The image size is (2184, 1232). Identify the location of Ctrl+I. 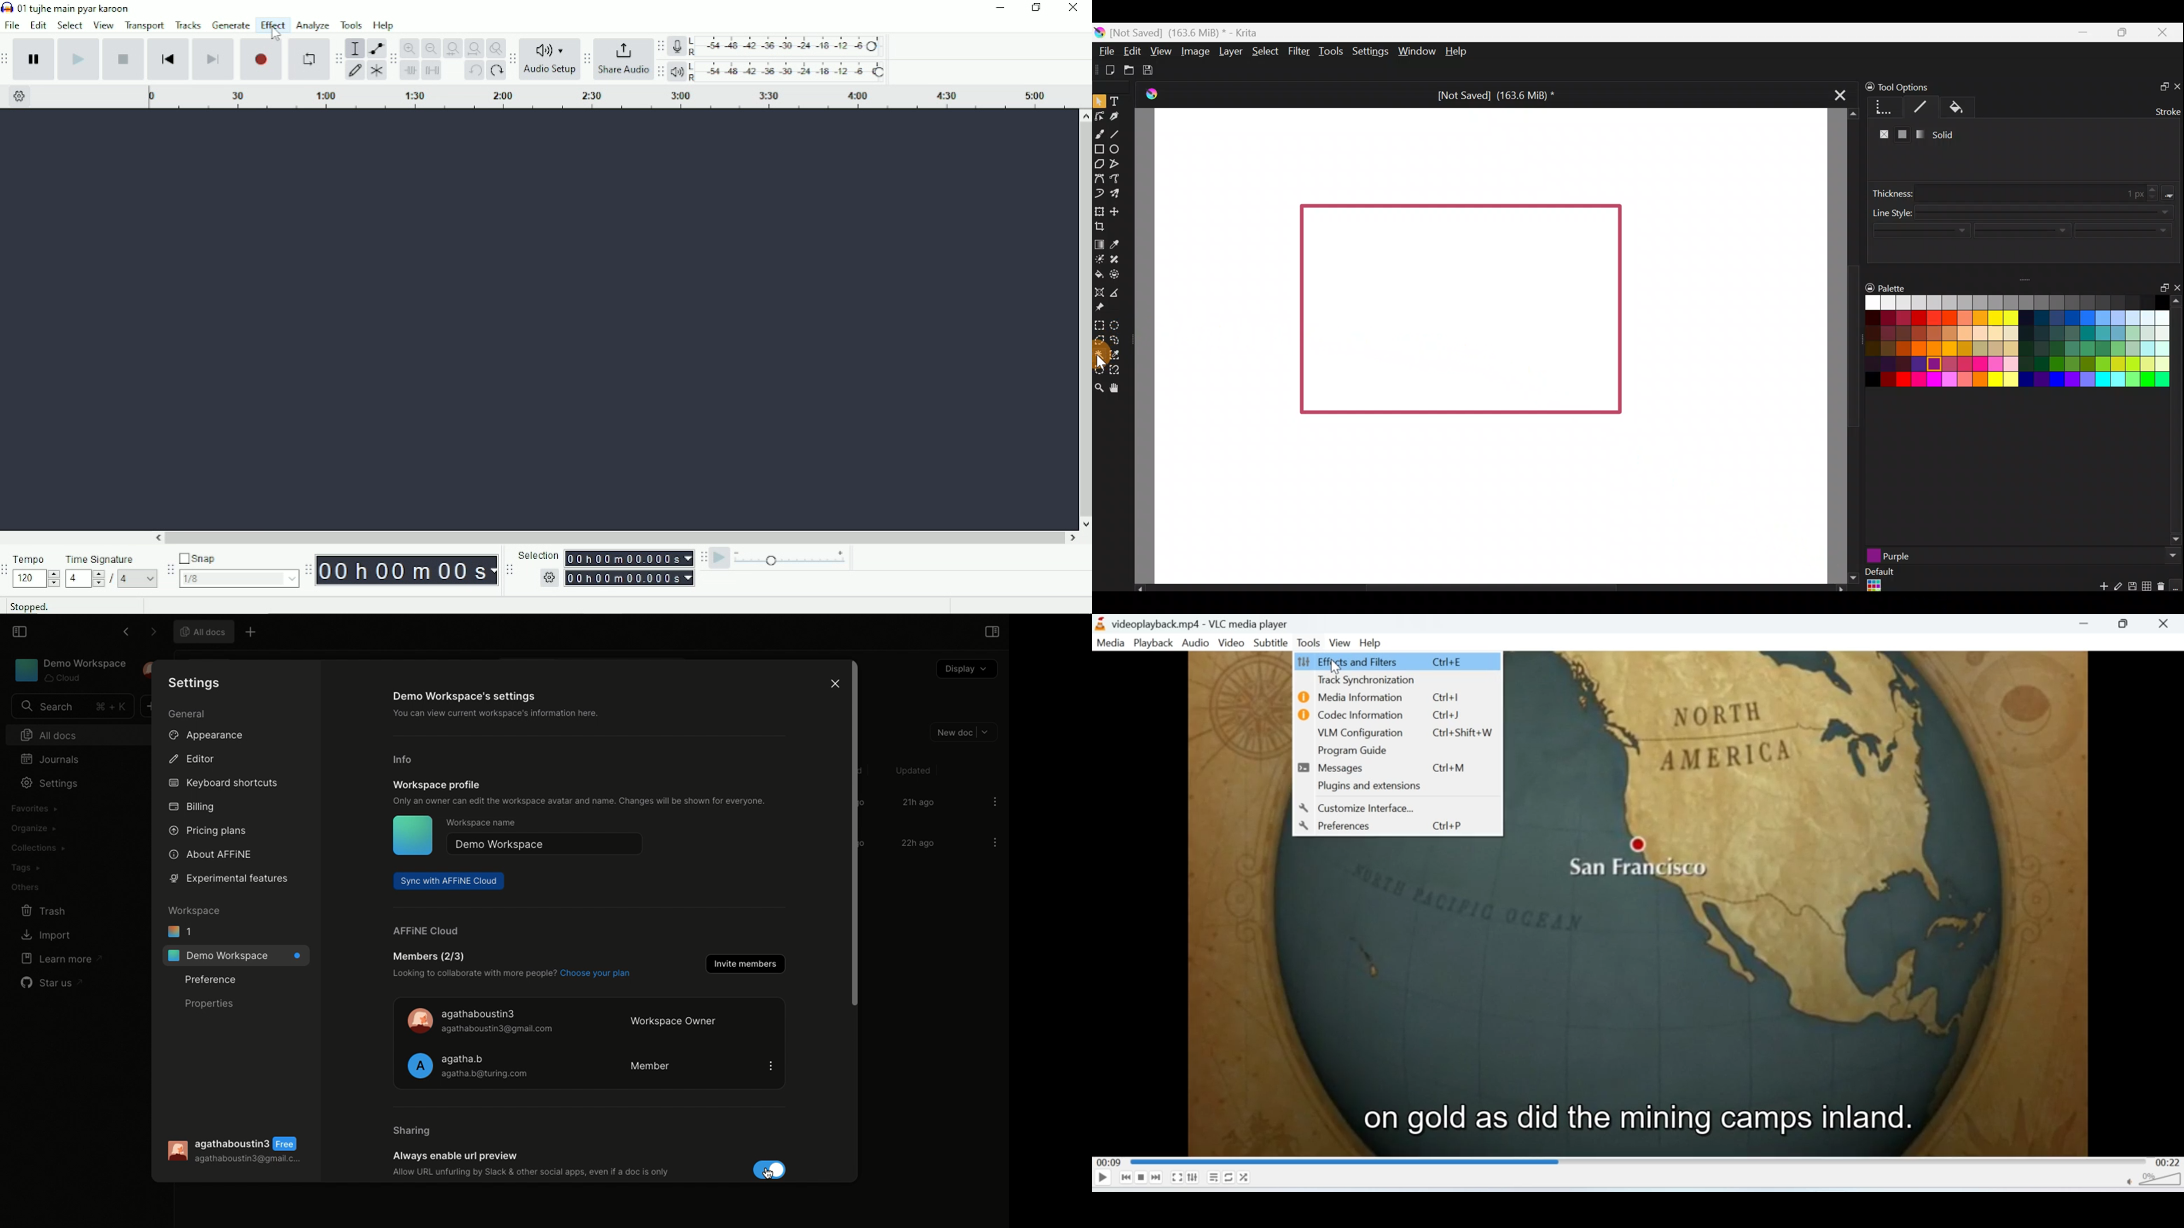
(1445, 696).